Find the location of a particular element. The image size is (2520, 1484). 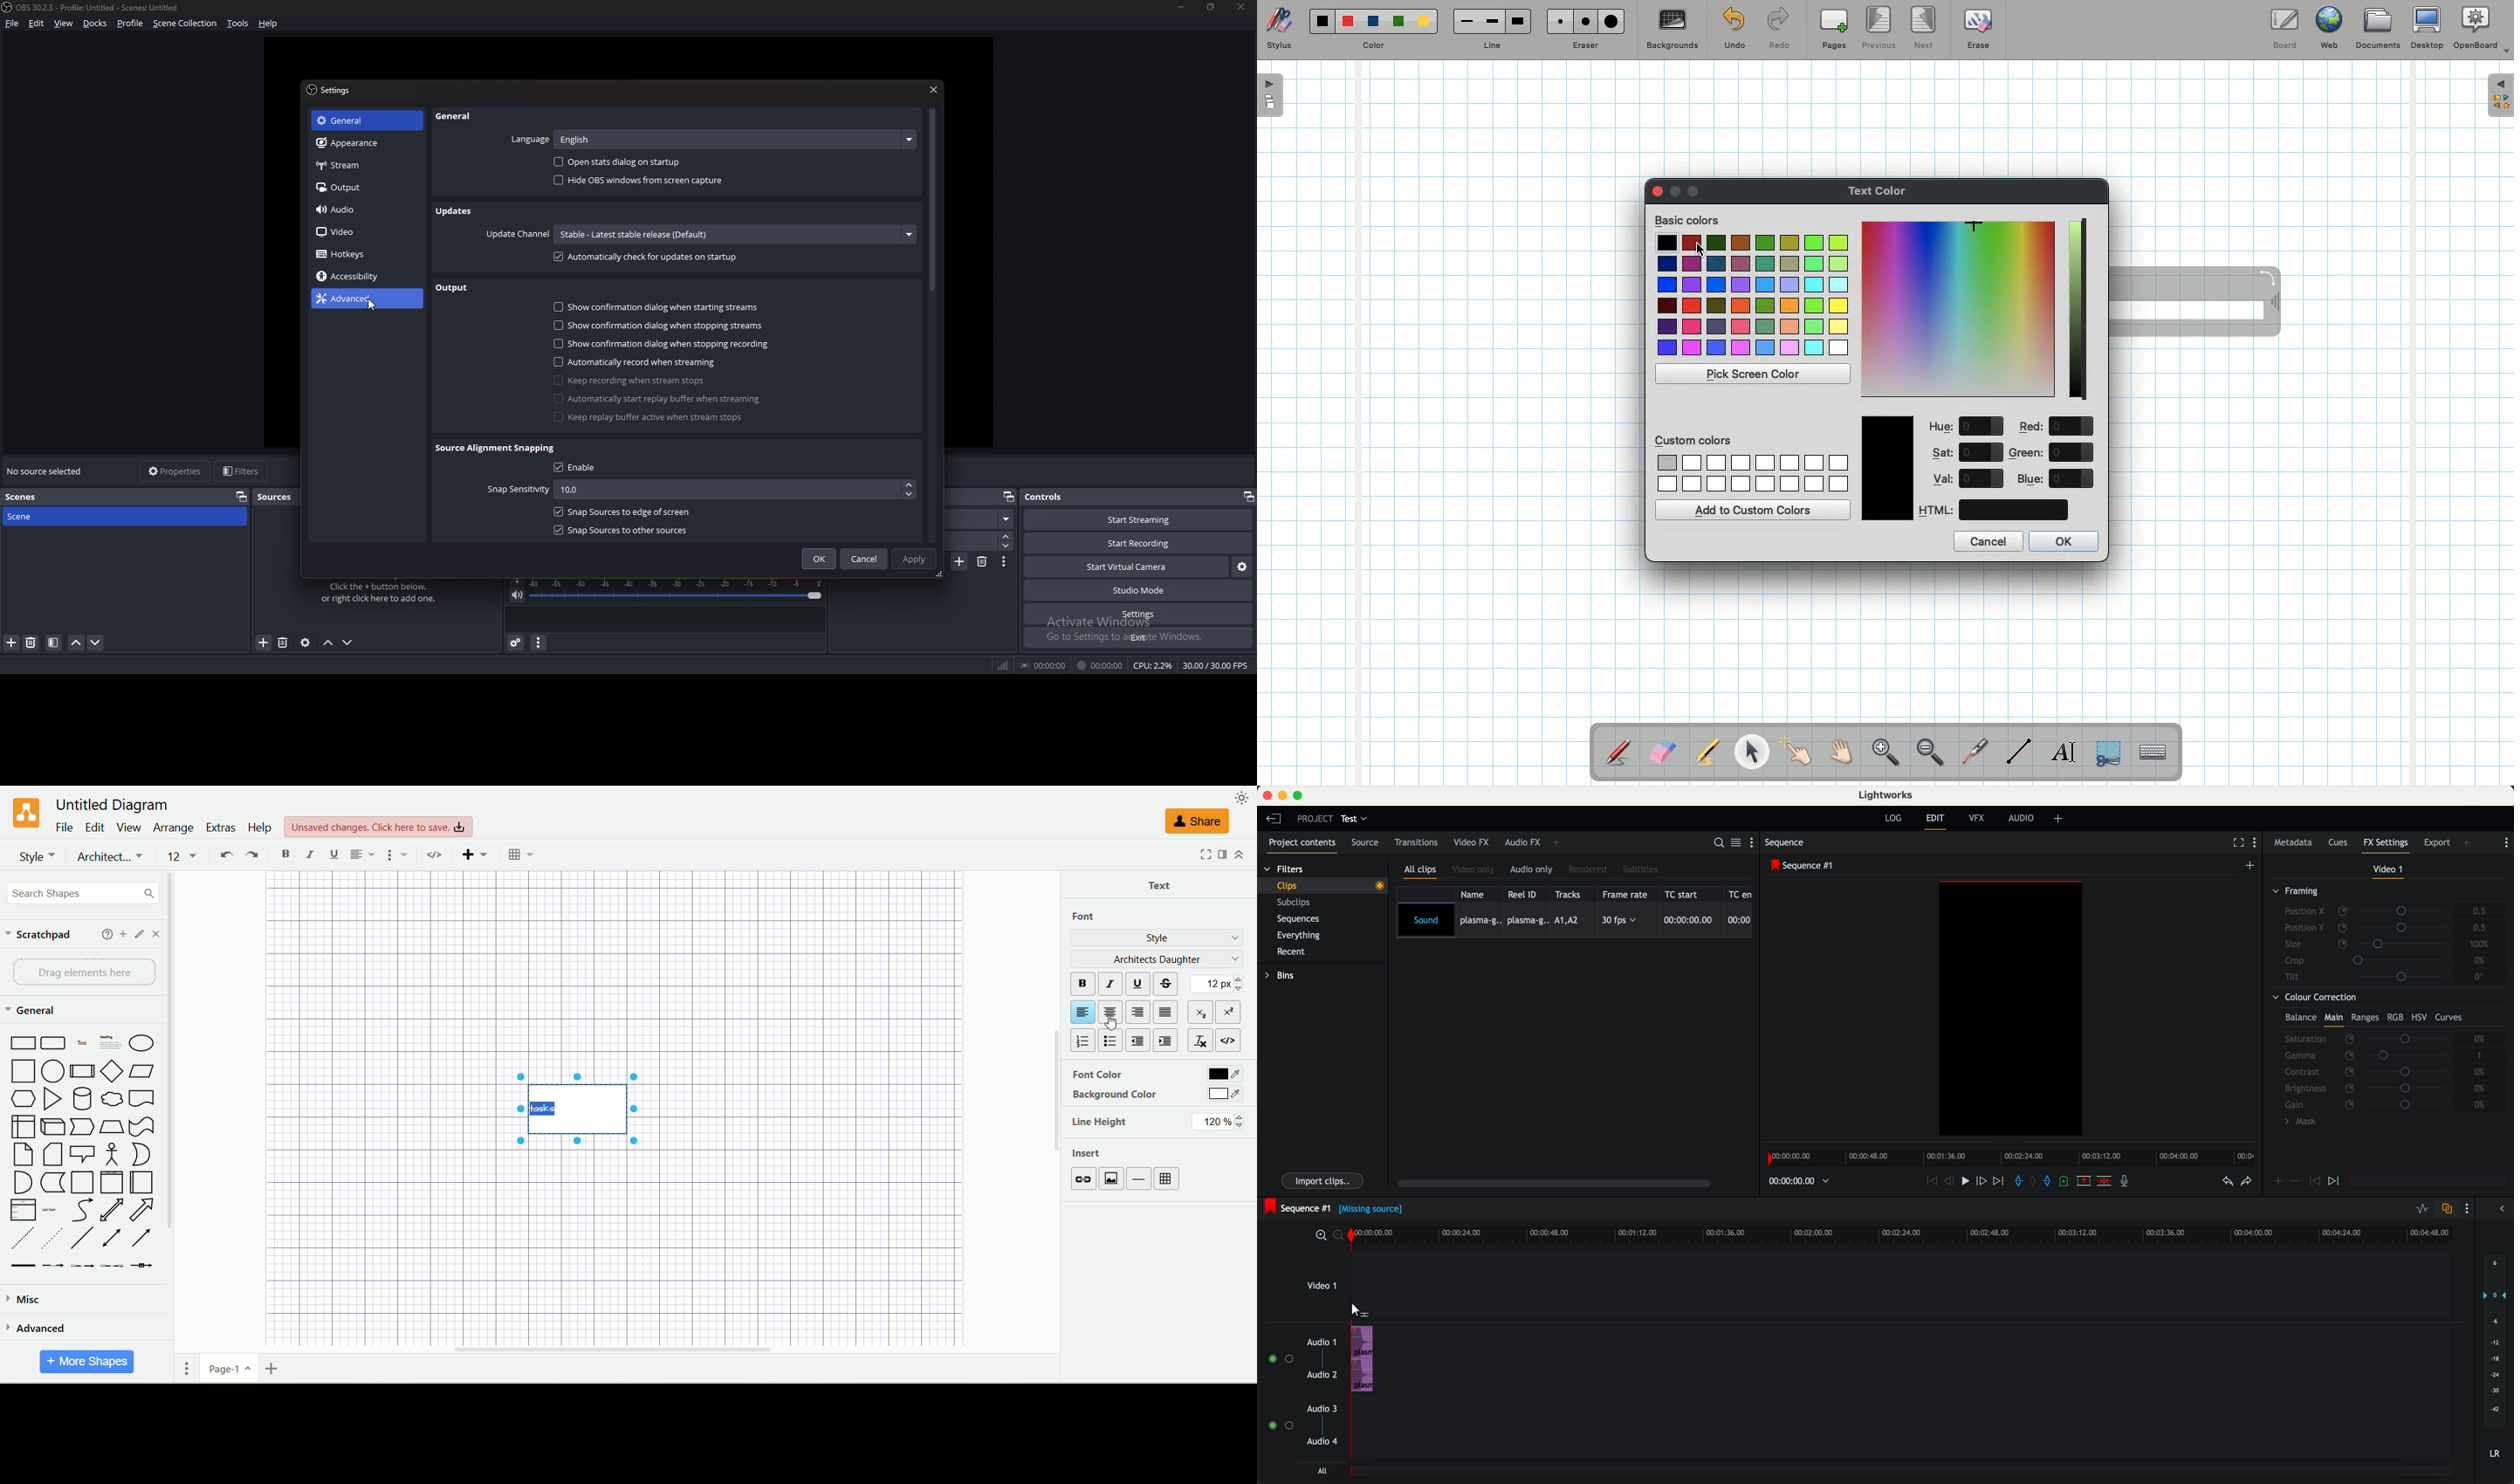

settings is located at coordinates (1138, 615).